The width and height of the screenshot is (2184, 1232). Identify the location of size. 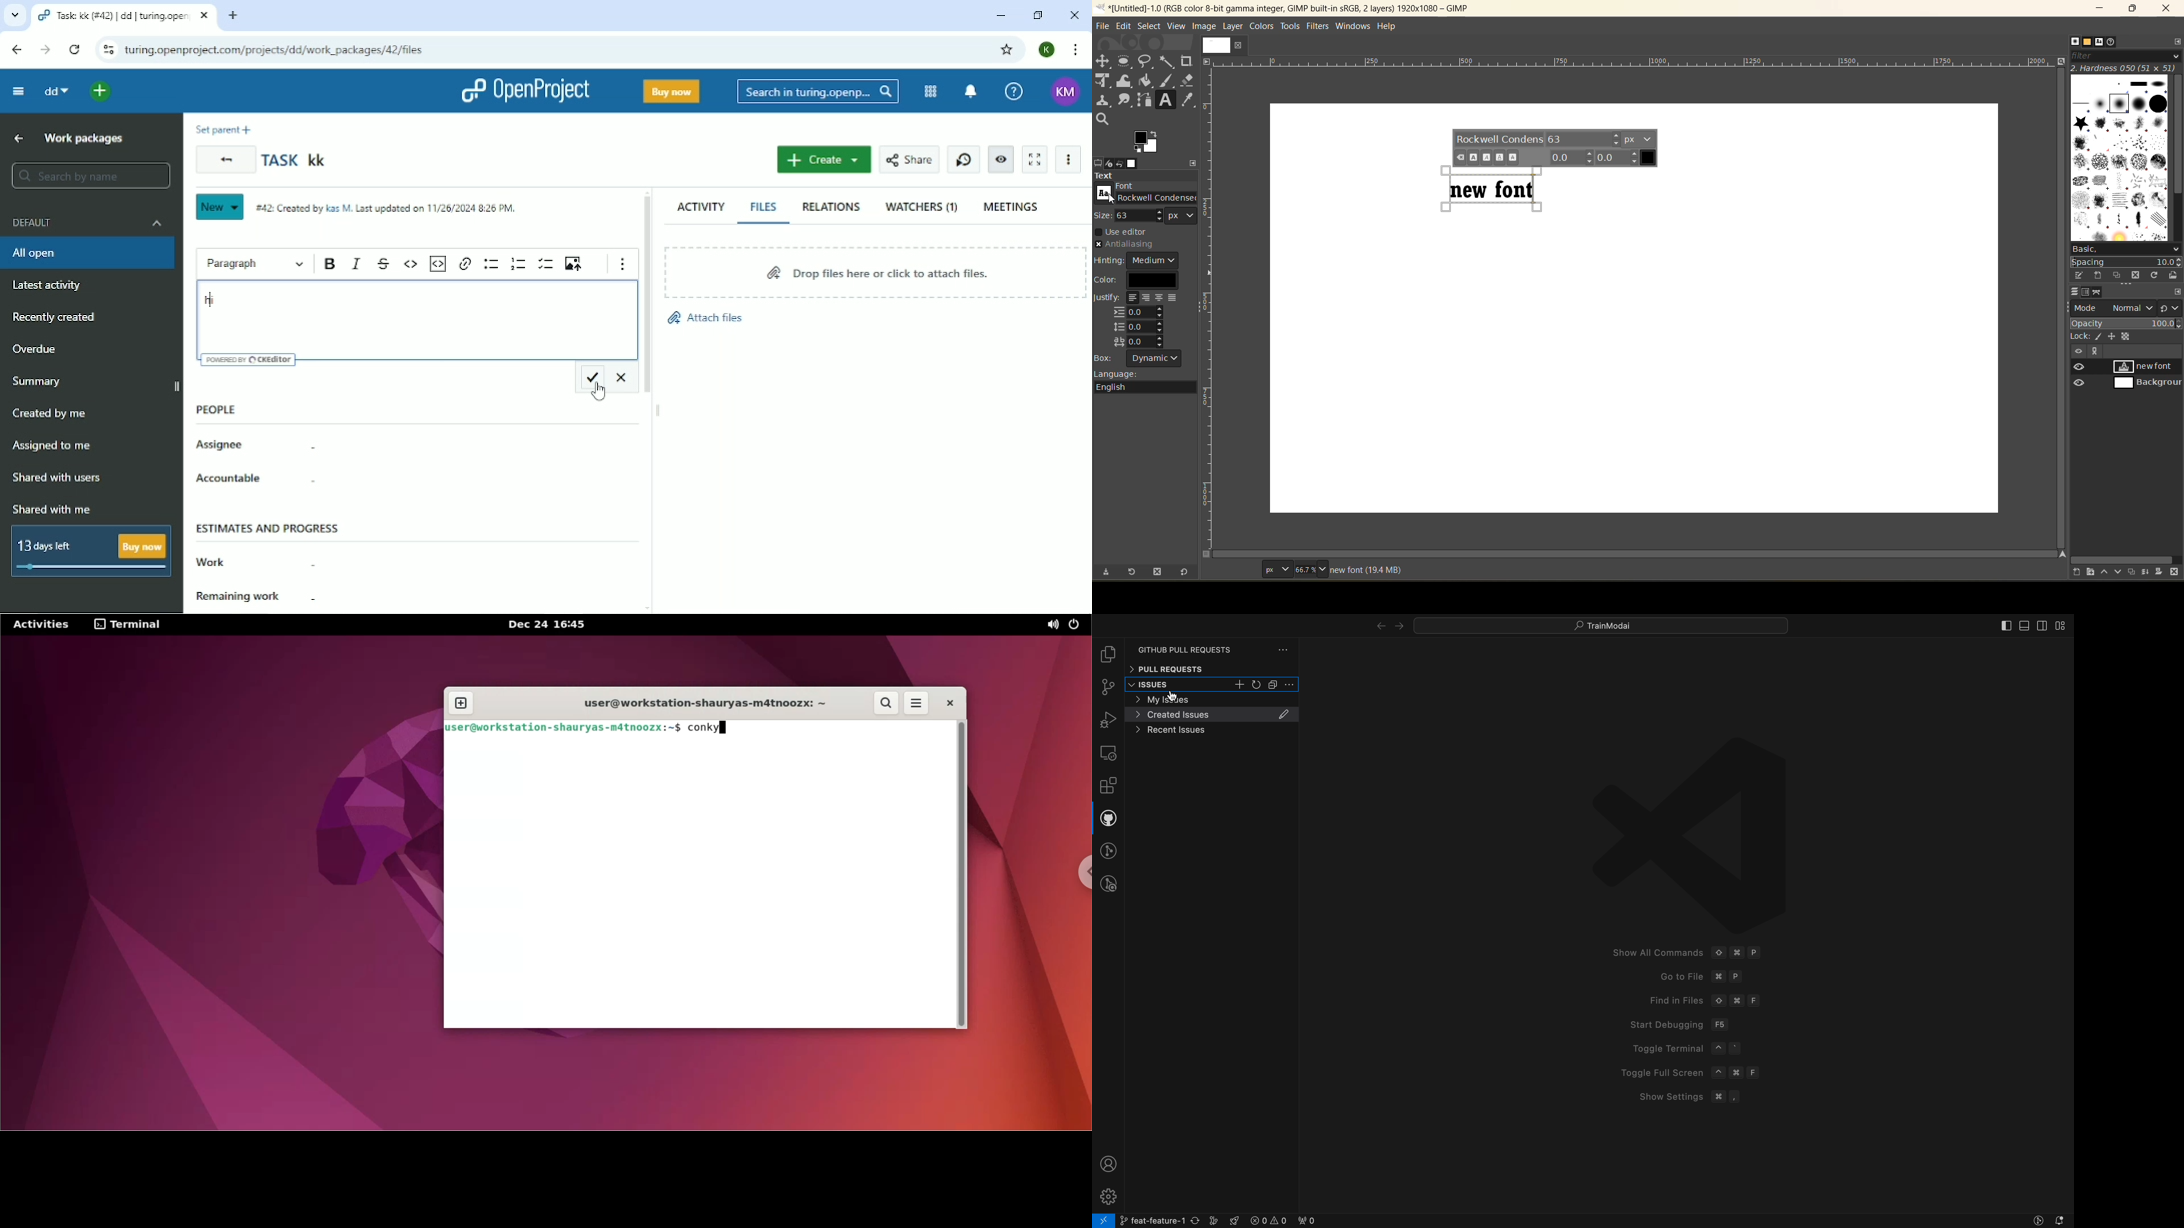
(1144, 216).